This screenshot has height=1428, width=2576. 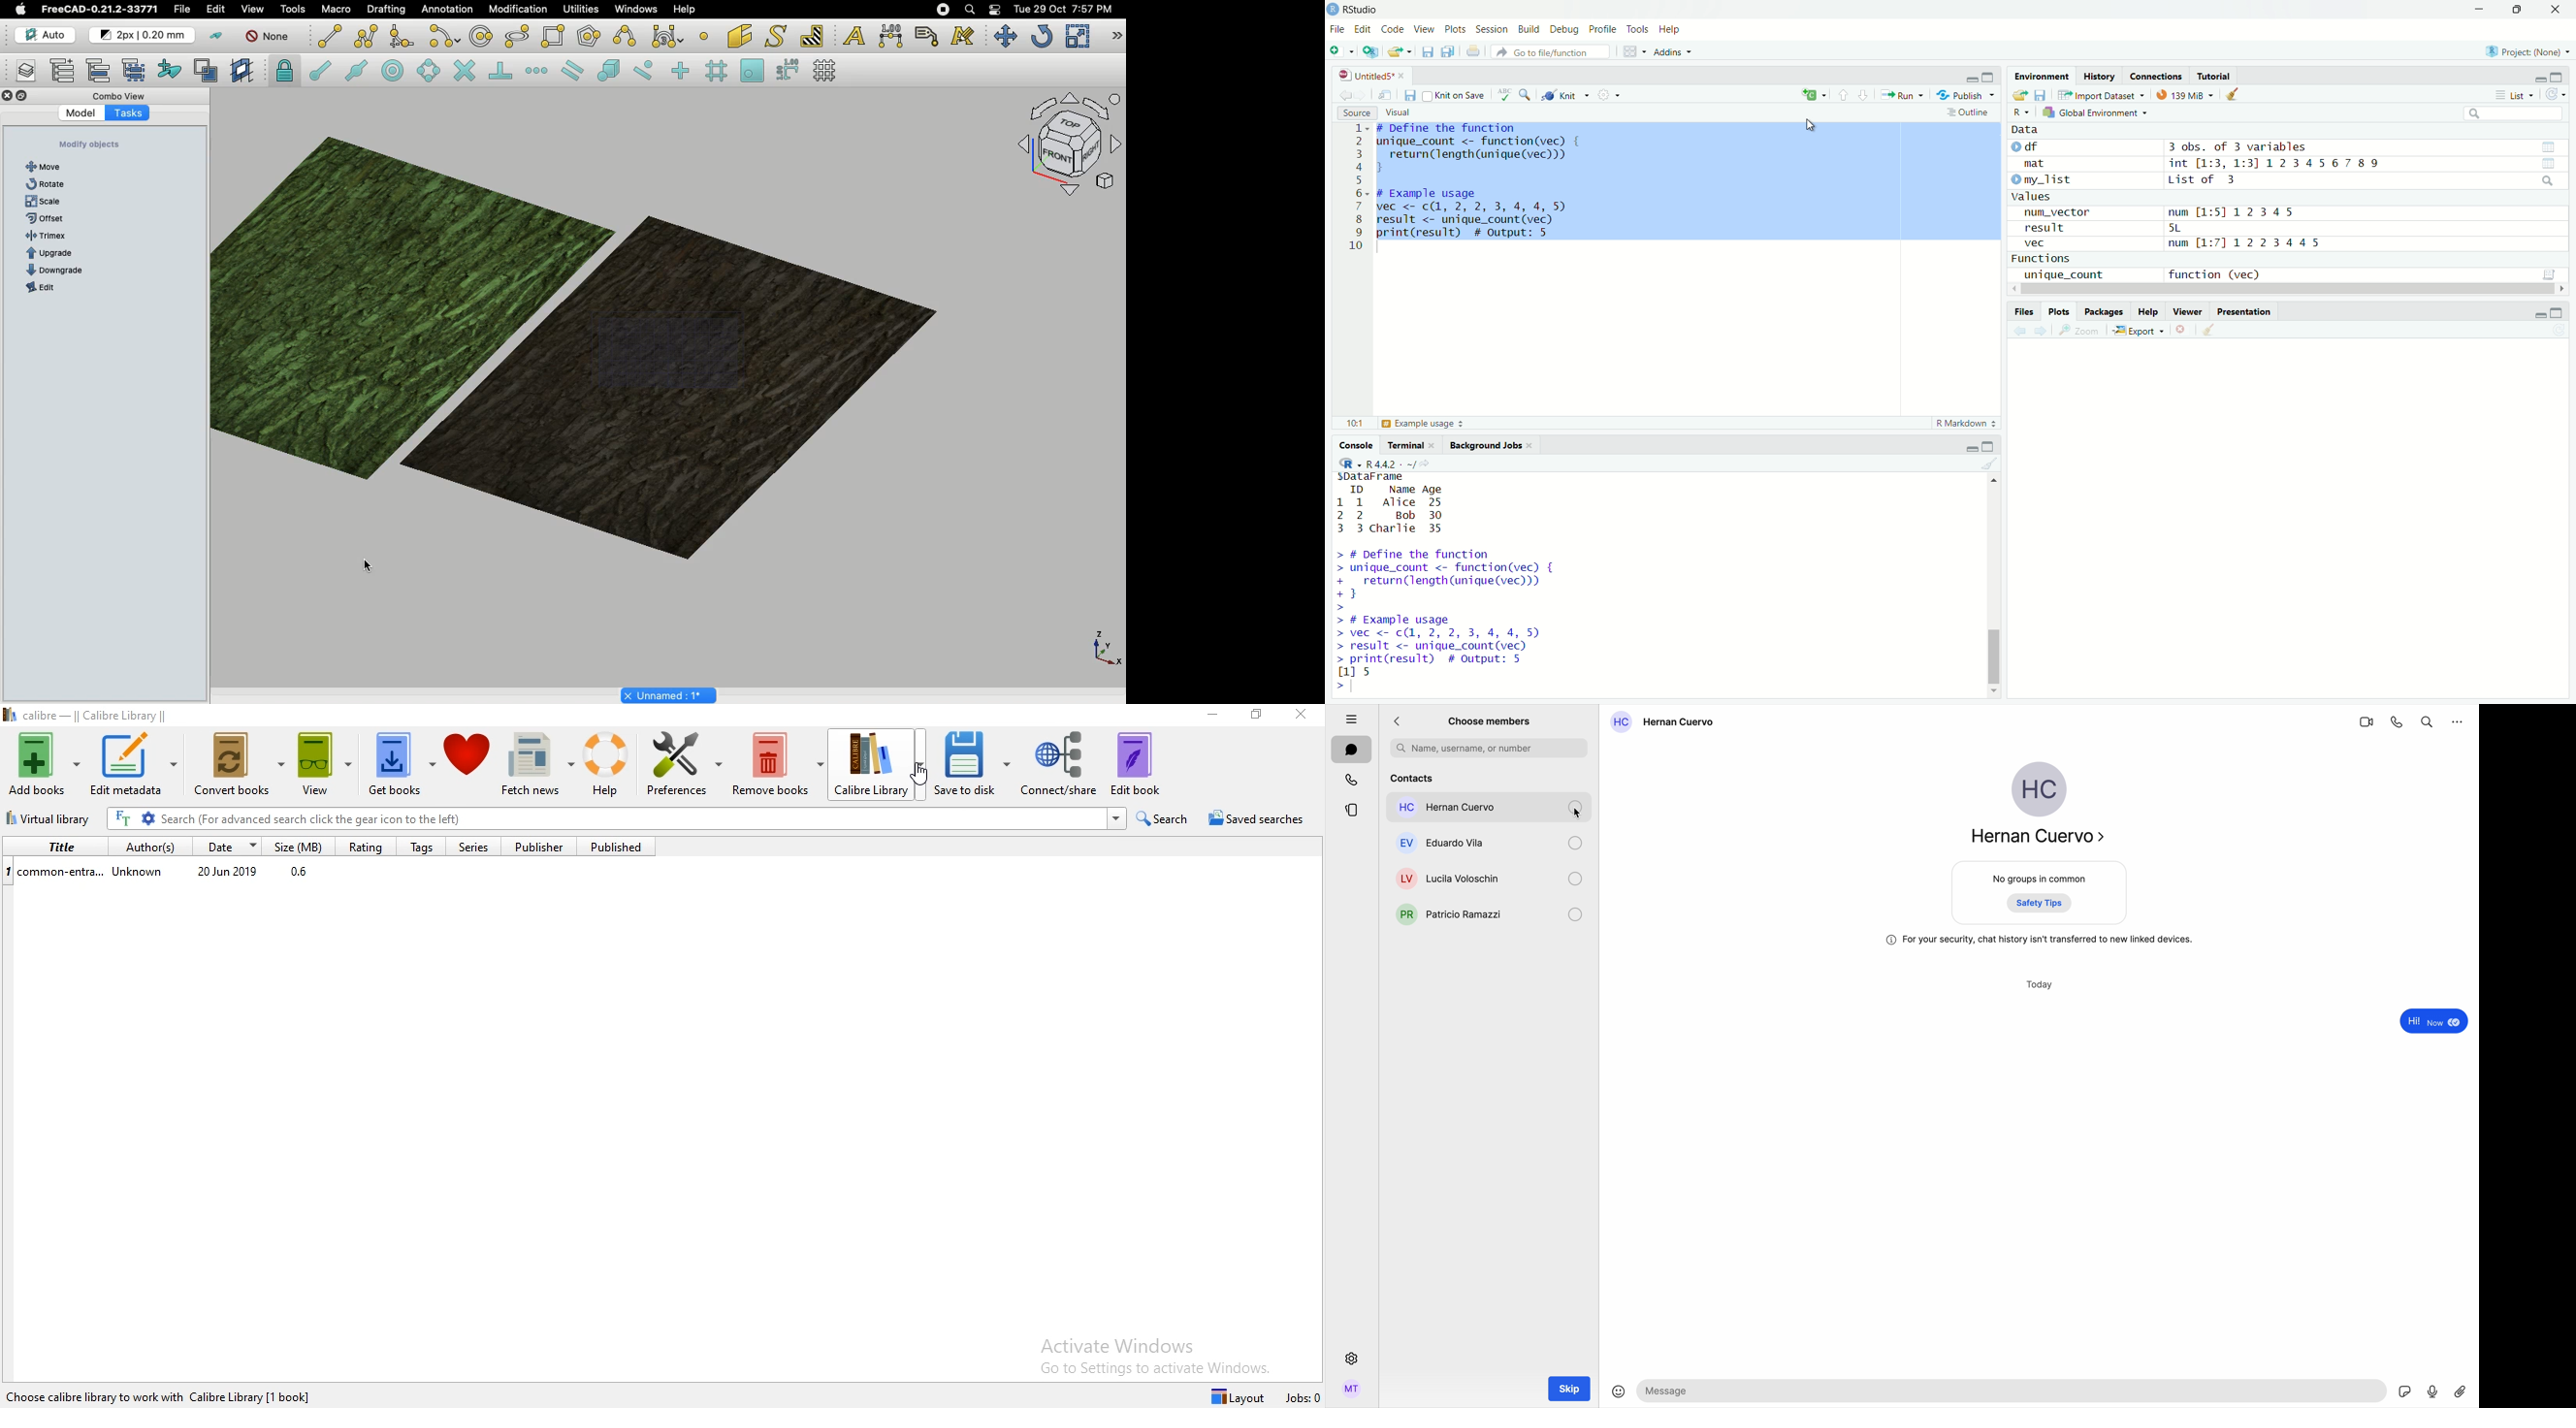 I want to click on malin
ID Name Age

1 1 Alice 25

2 2 Bob 30

3 3 charlie 35

> # Define the function

> unique_count <- function(vec) i

+ return(length (unique (vec)))

+3

>

> # Example usage

> vec <- c(1, 2, 2, 3, 4, 4, 5)

> result <- unique_count(vec)

> print(result) # Output: 5

[11s

>, so click(x=1440, y=584).